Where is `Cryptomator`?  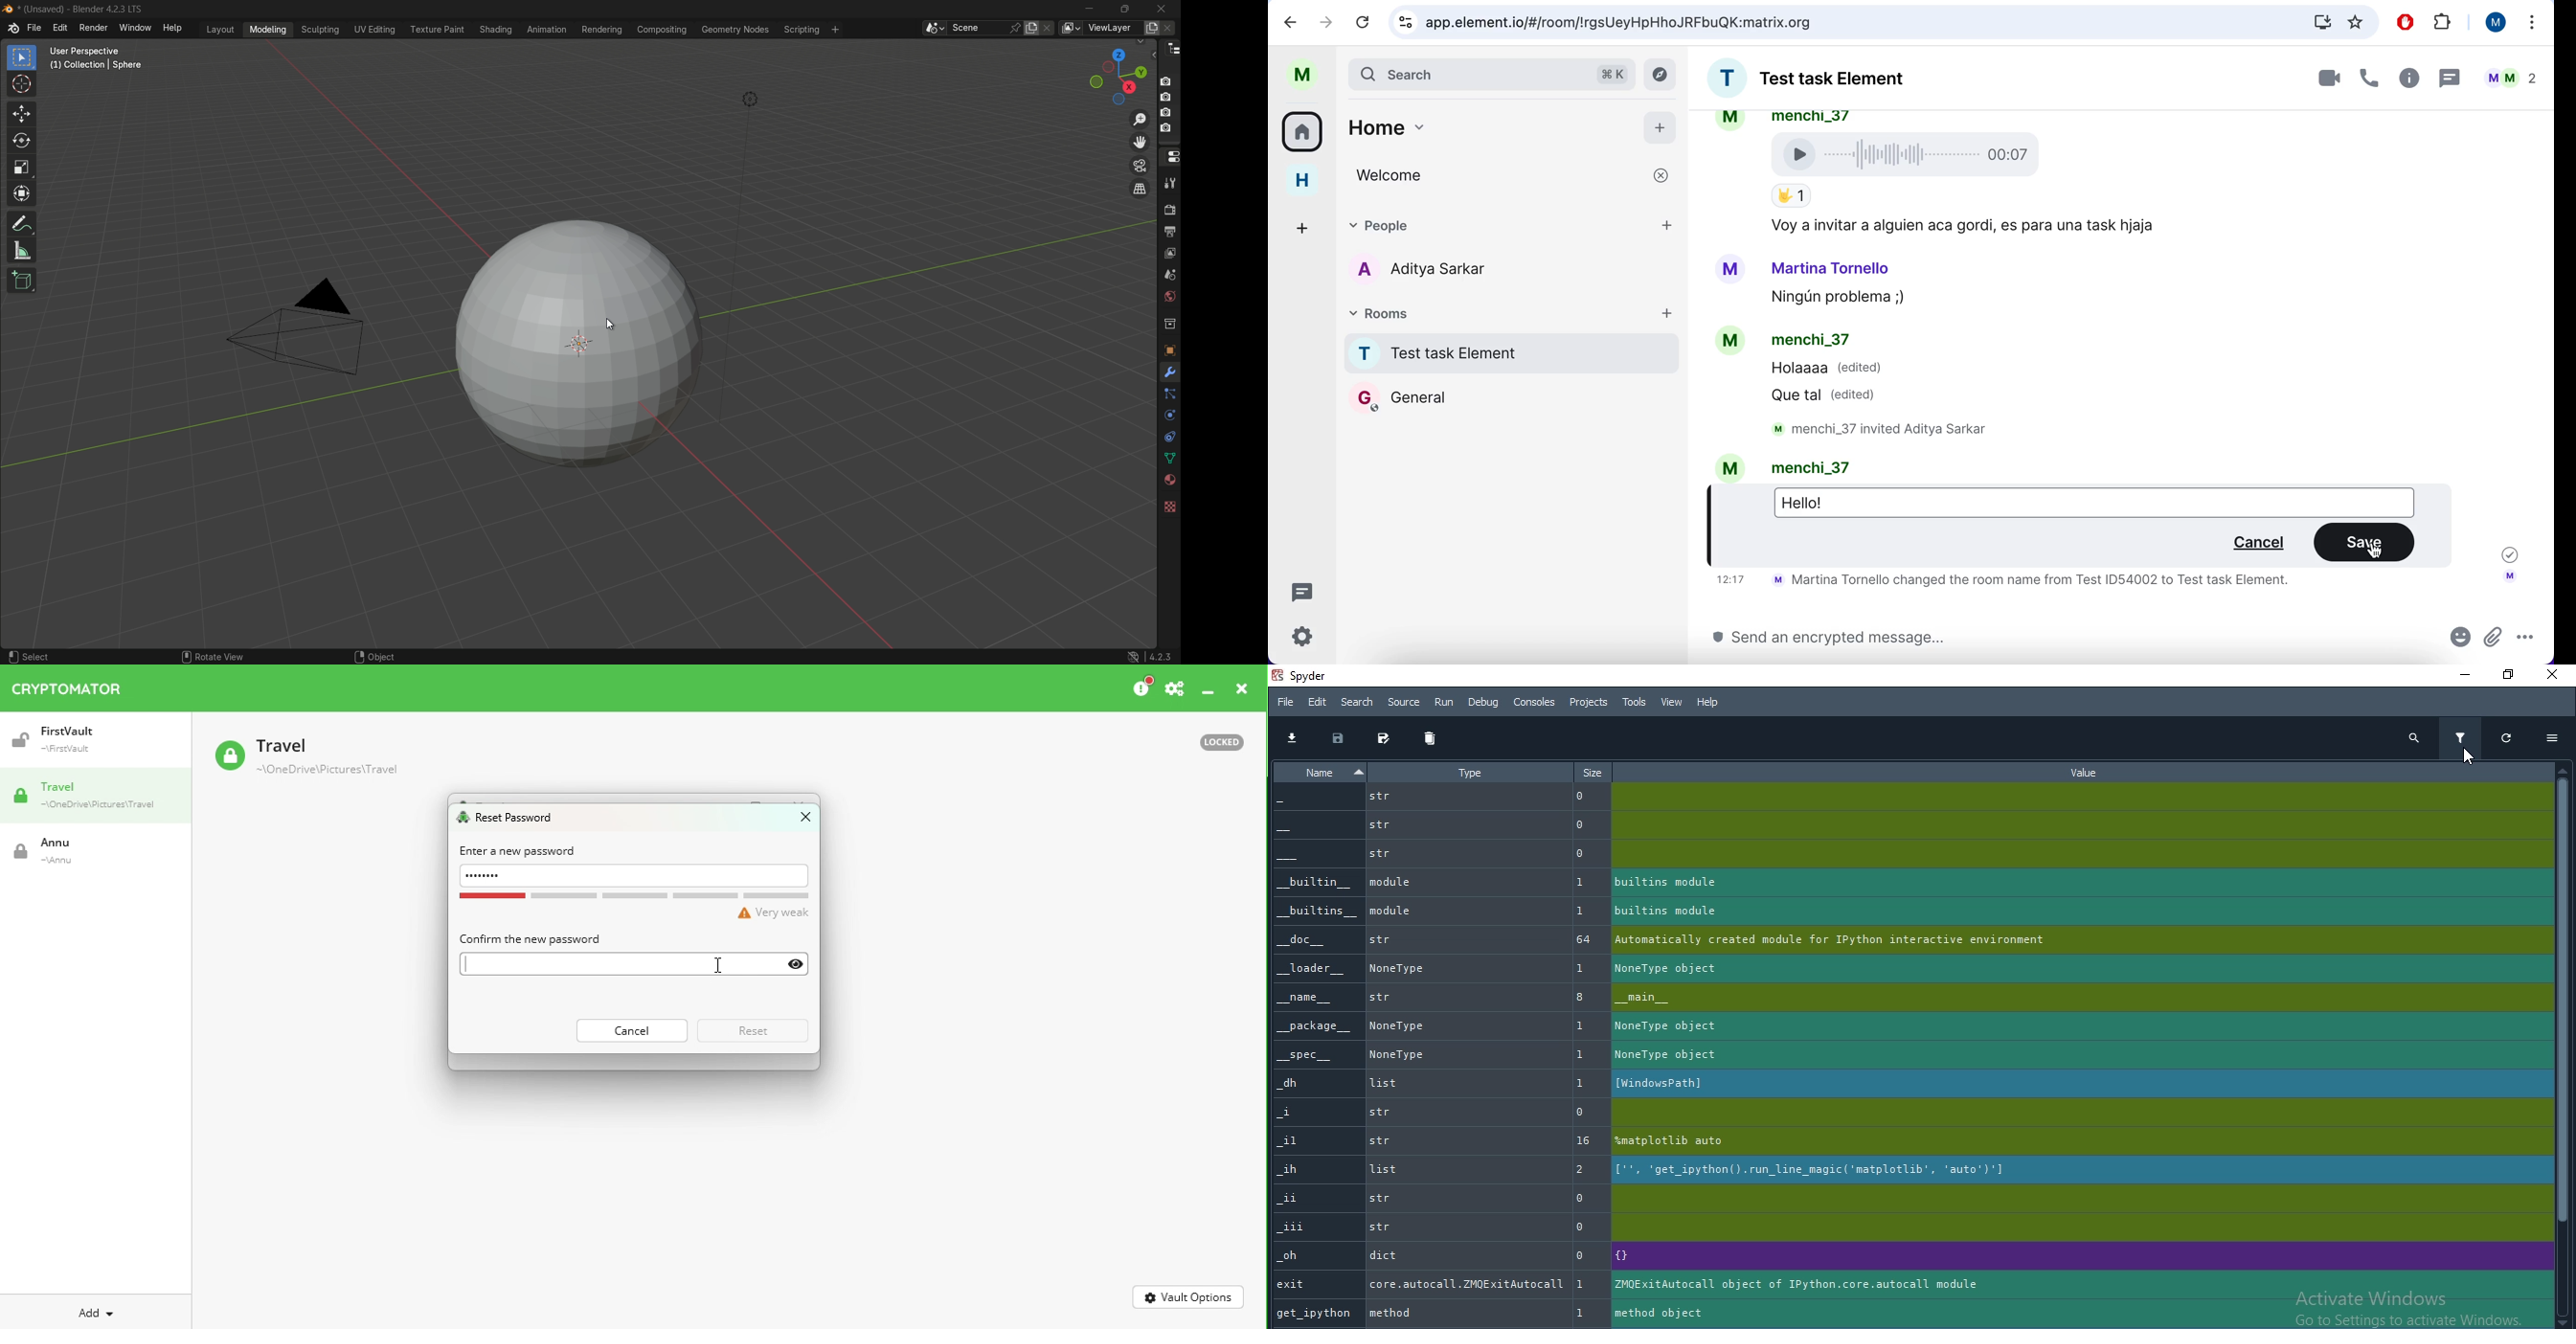
Cryptomator is located at coordinates (67, 685).